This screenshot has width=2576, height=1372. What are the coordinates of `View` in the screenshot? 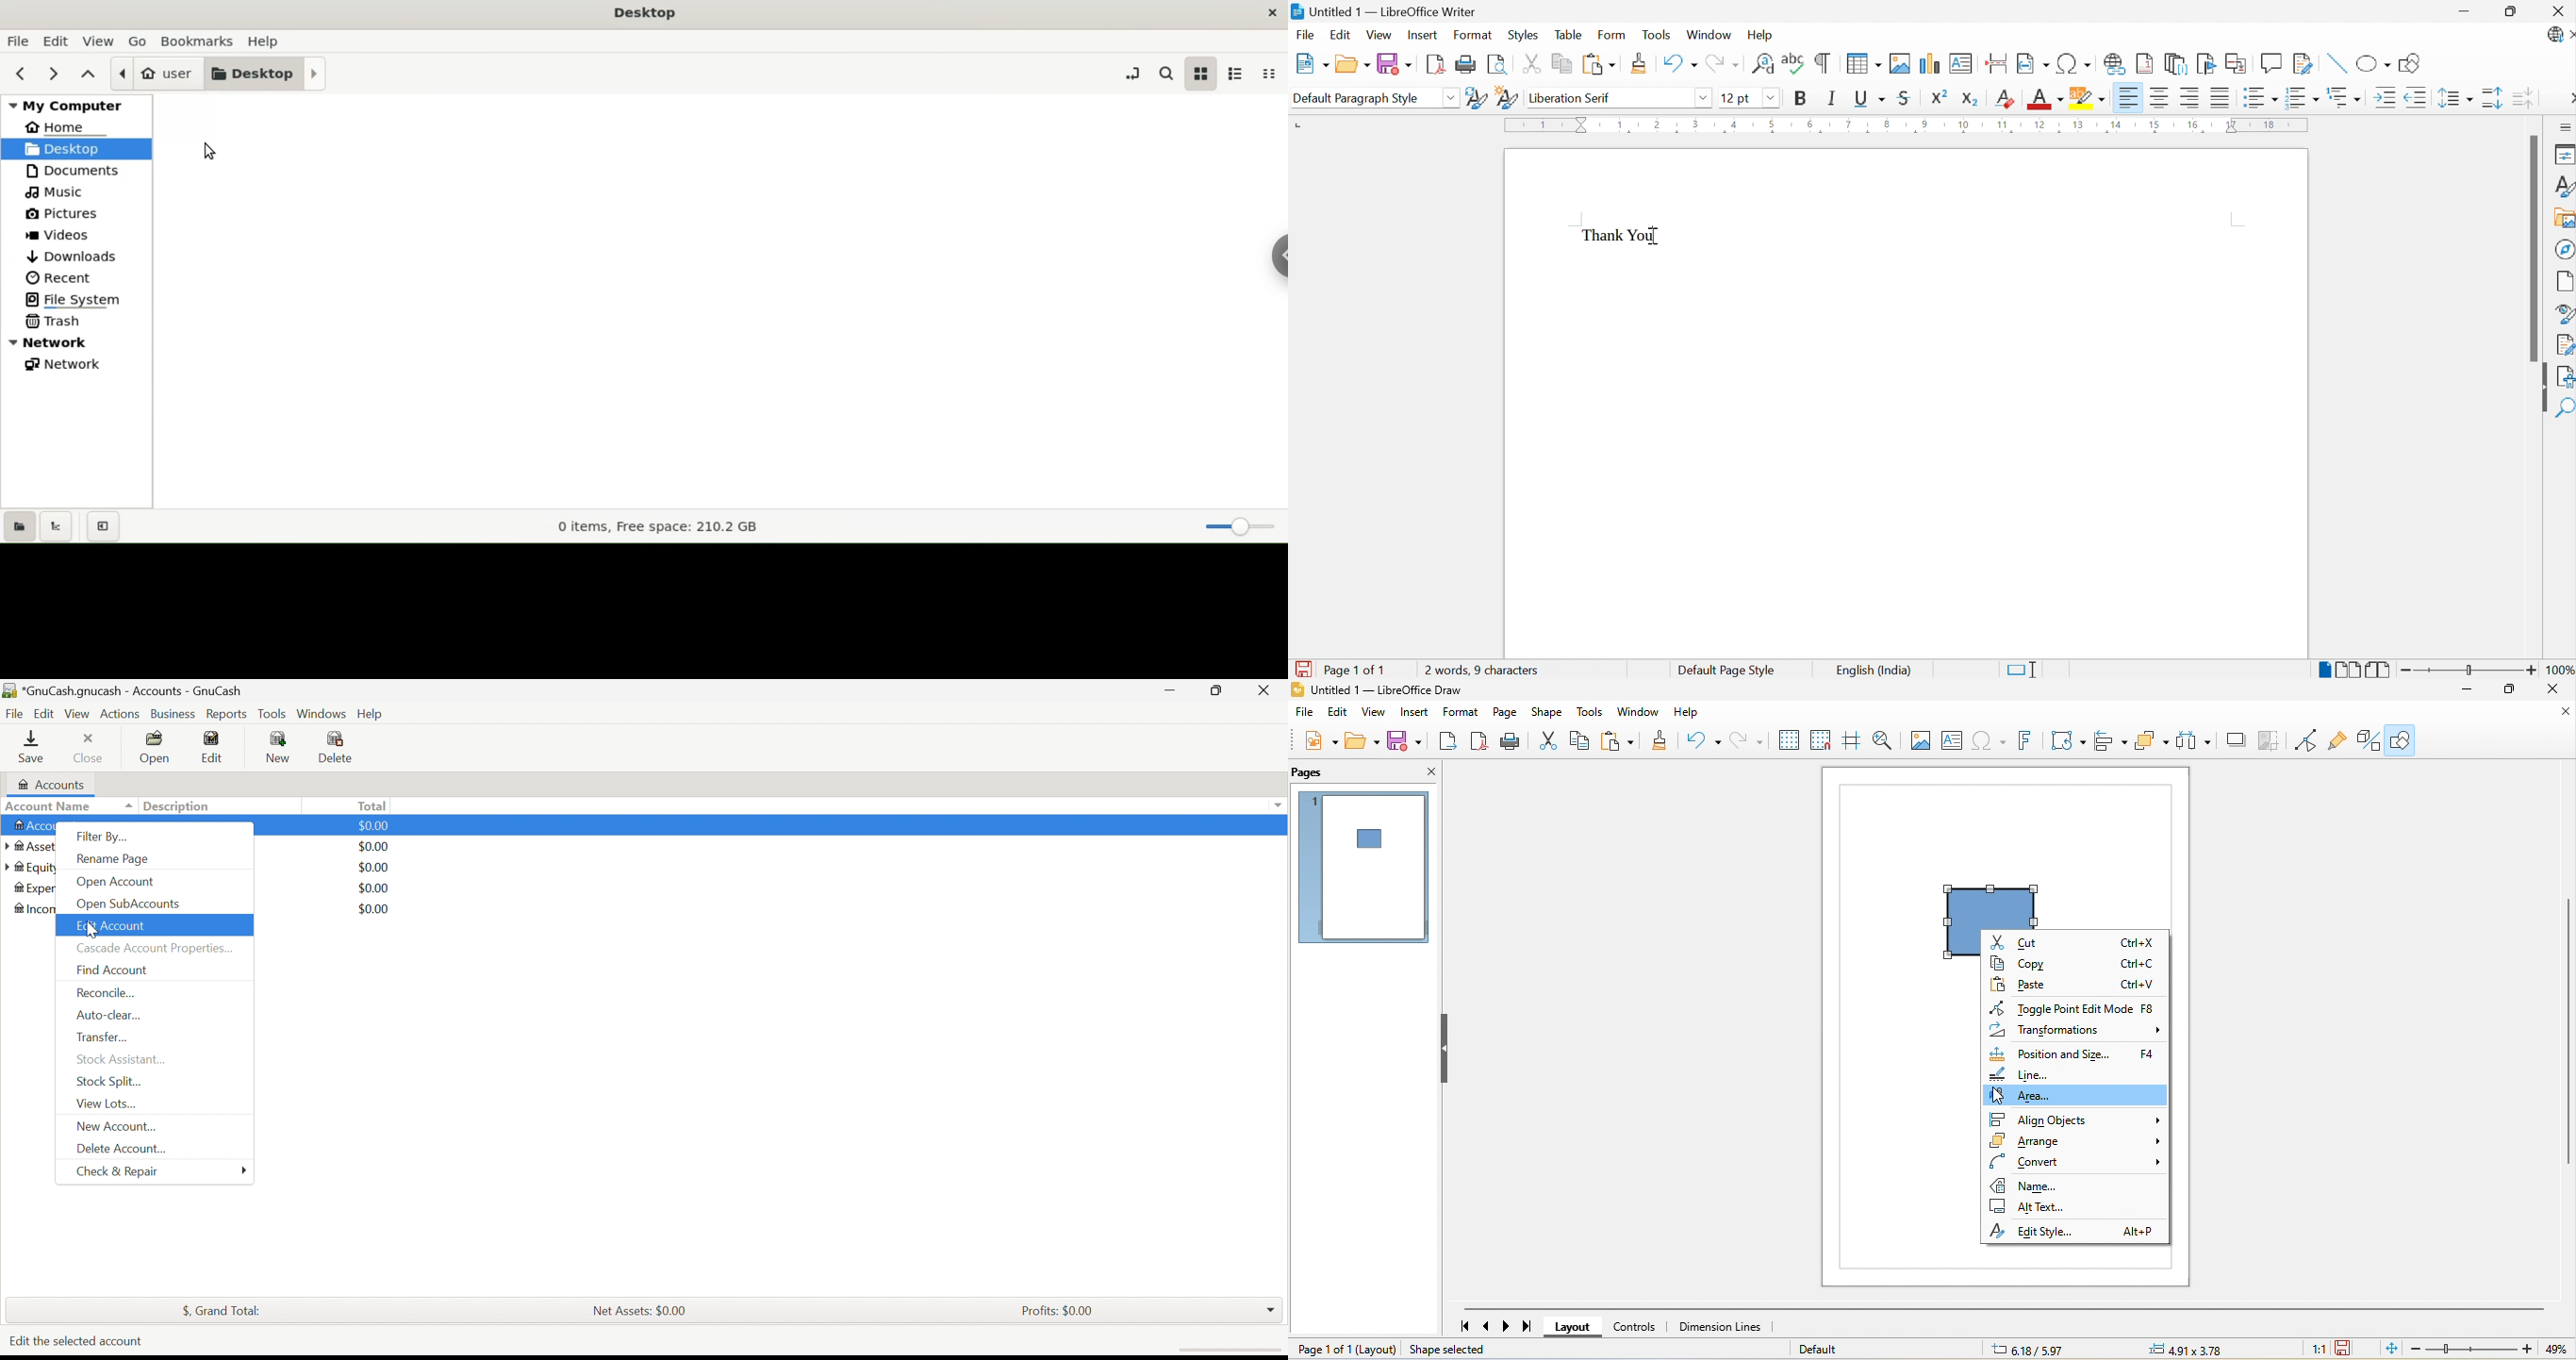 It's located at (1380, 36).